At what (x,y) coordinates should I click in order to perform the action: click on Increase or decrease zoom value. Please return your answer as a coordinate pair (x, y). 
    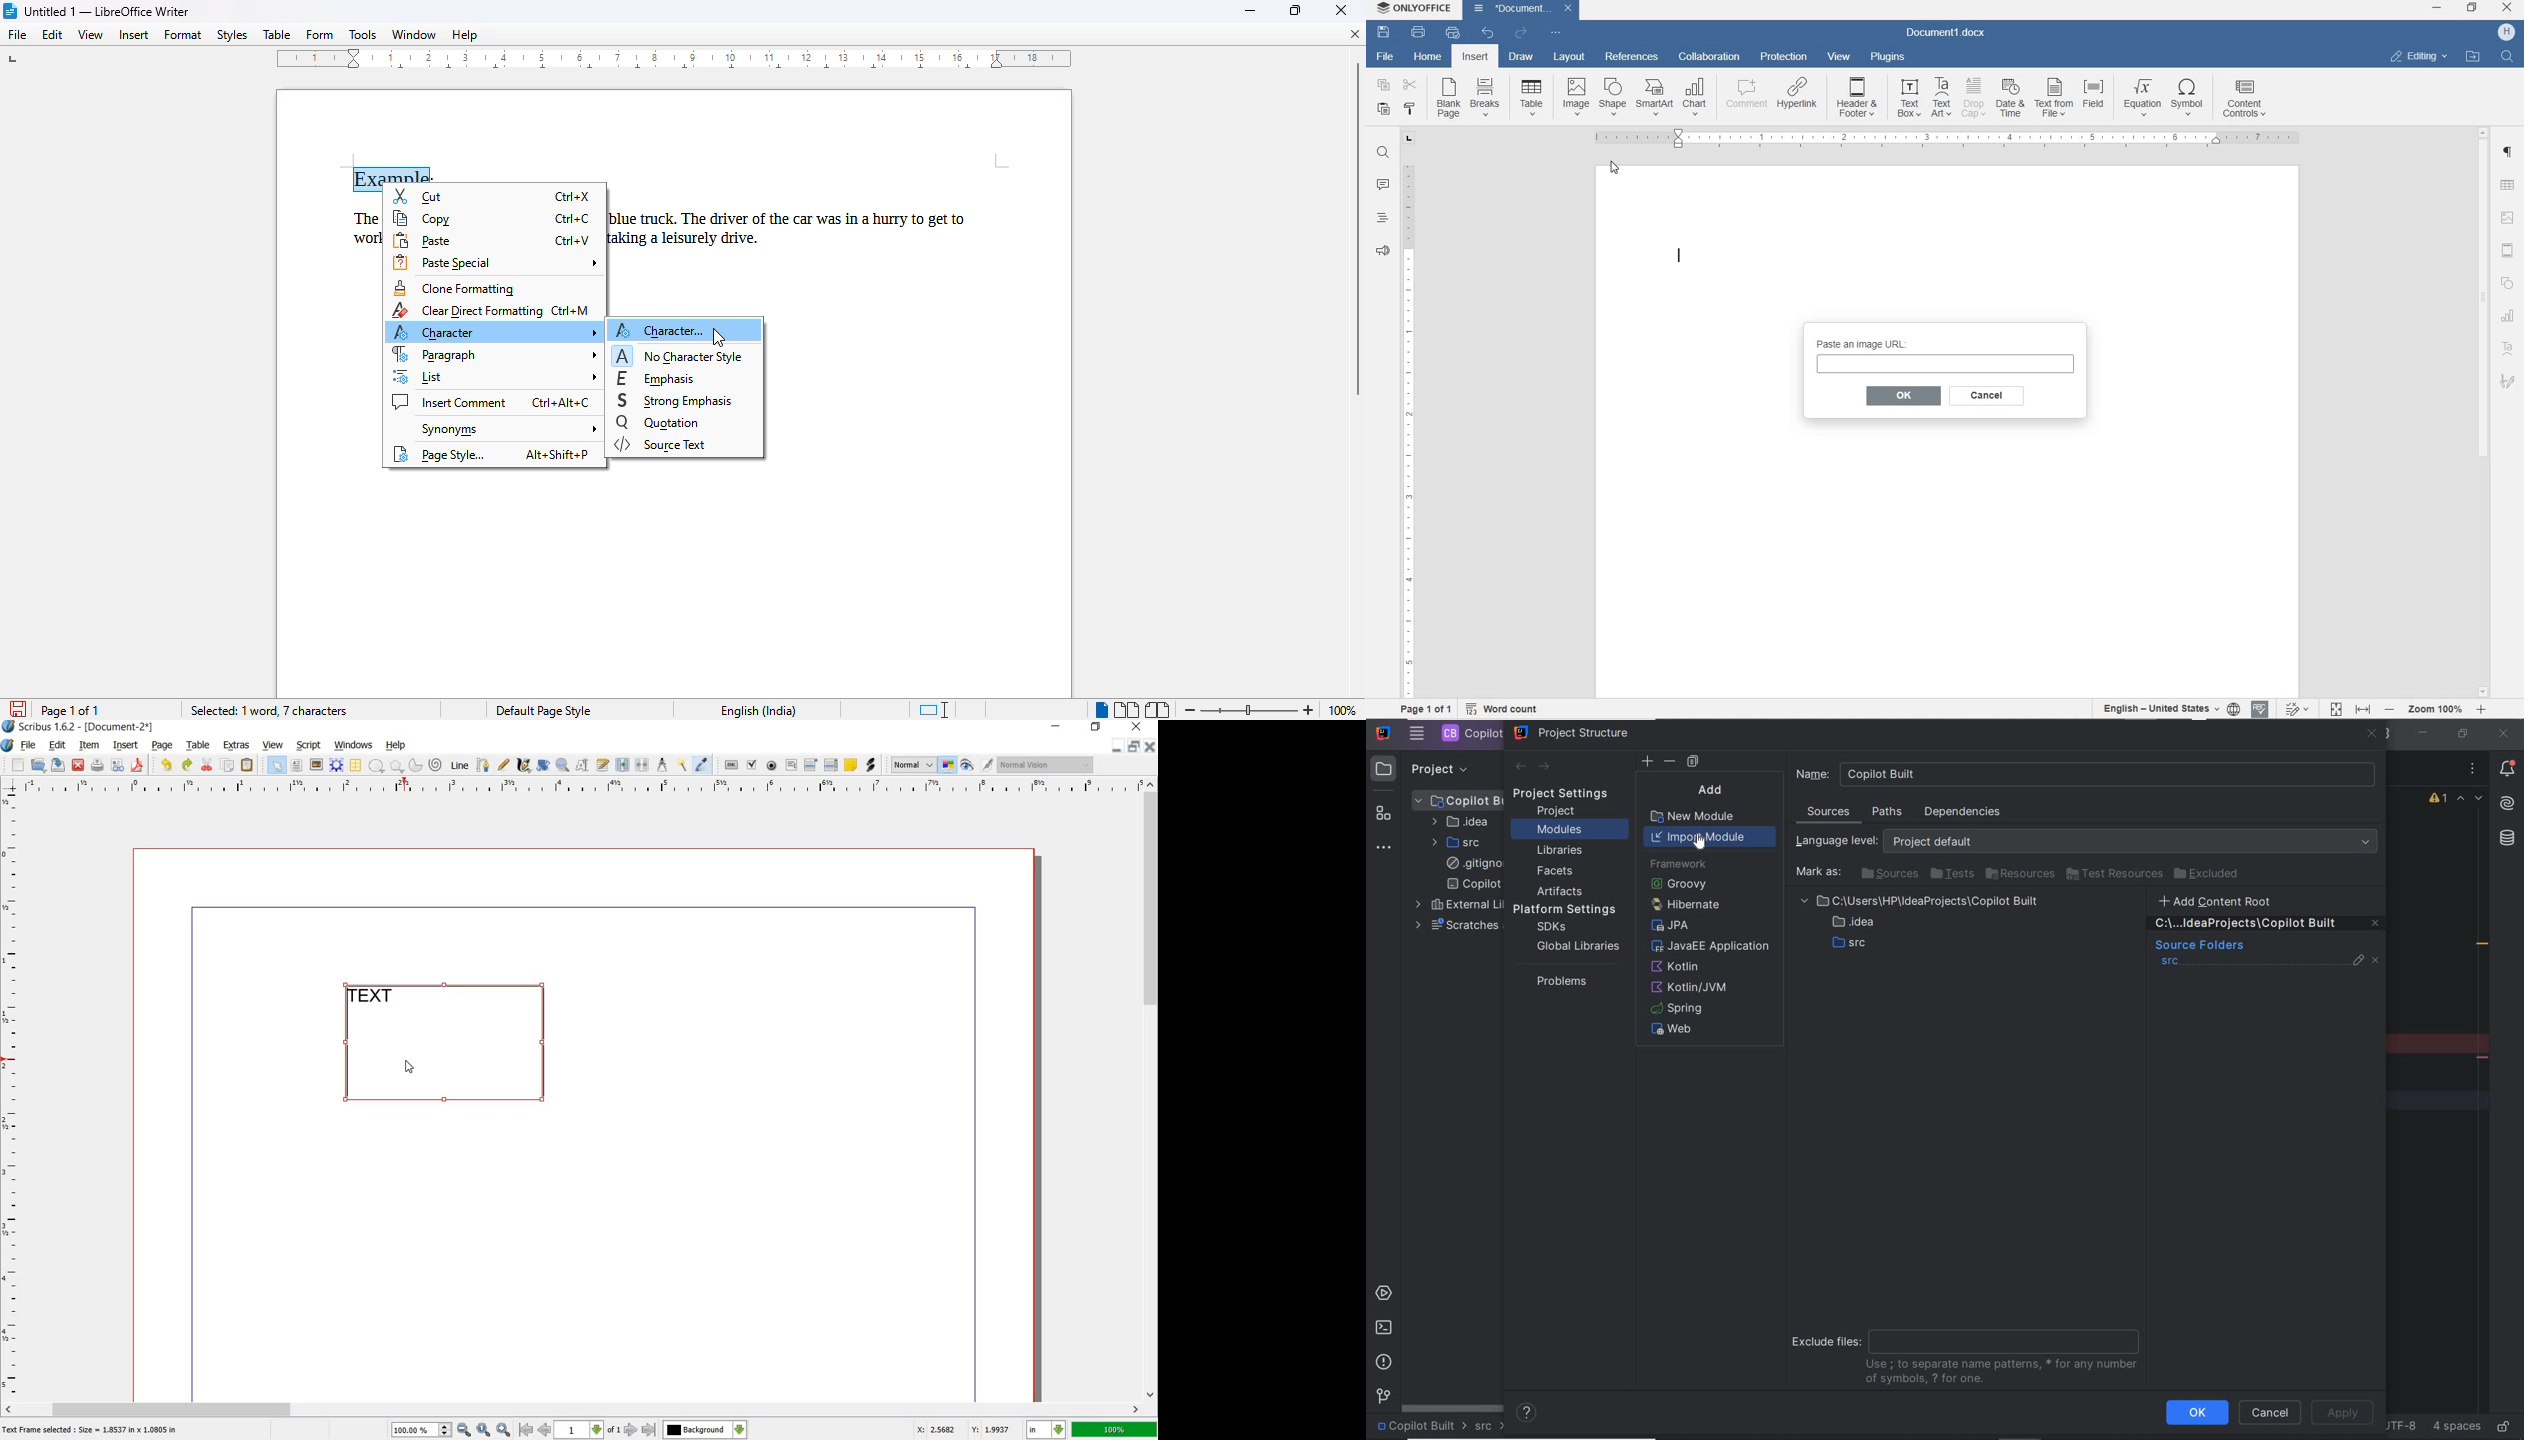
    Looking at the image, I should click on (446, 1430).